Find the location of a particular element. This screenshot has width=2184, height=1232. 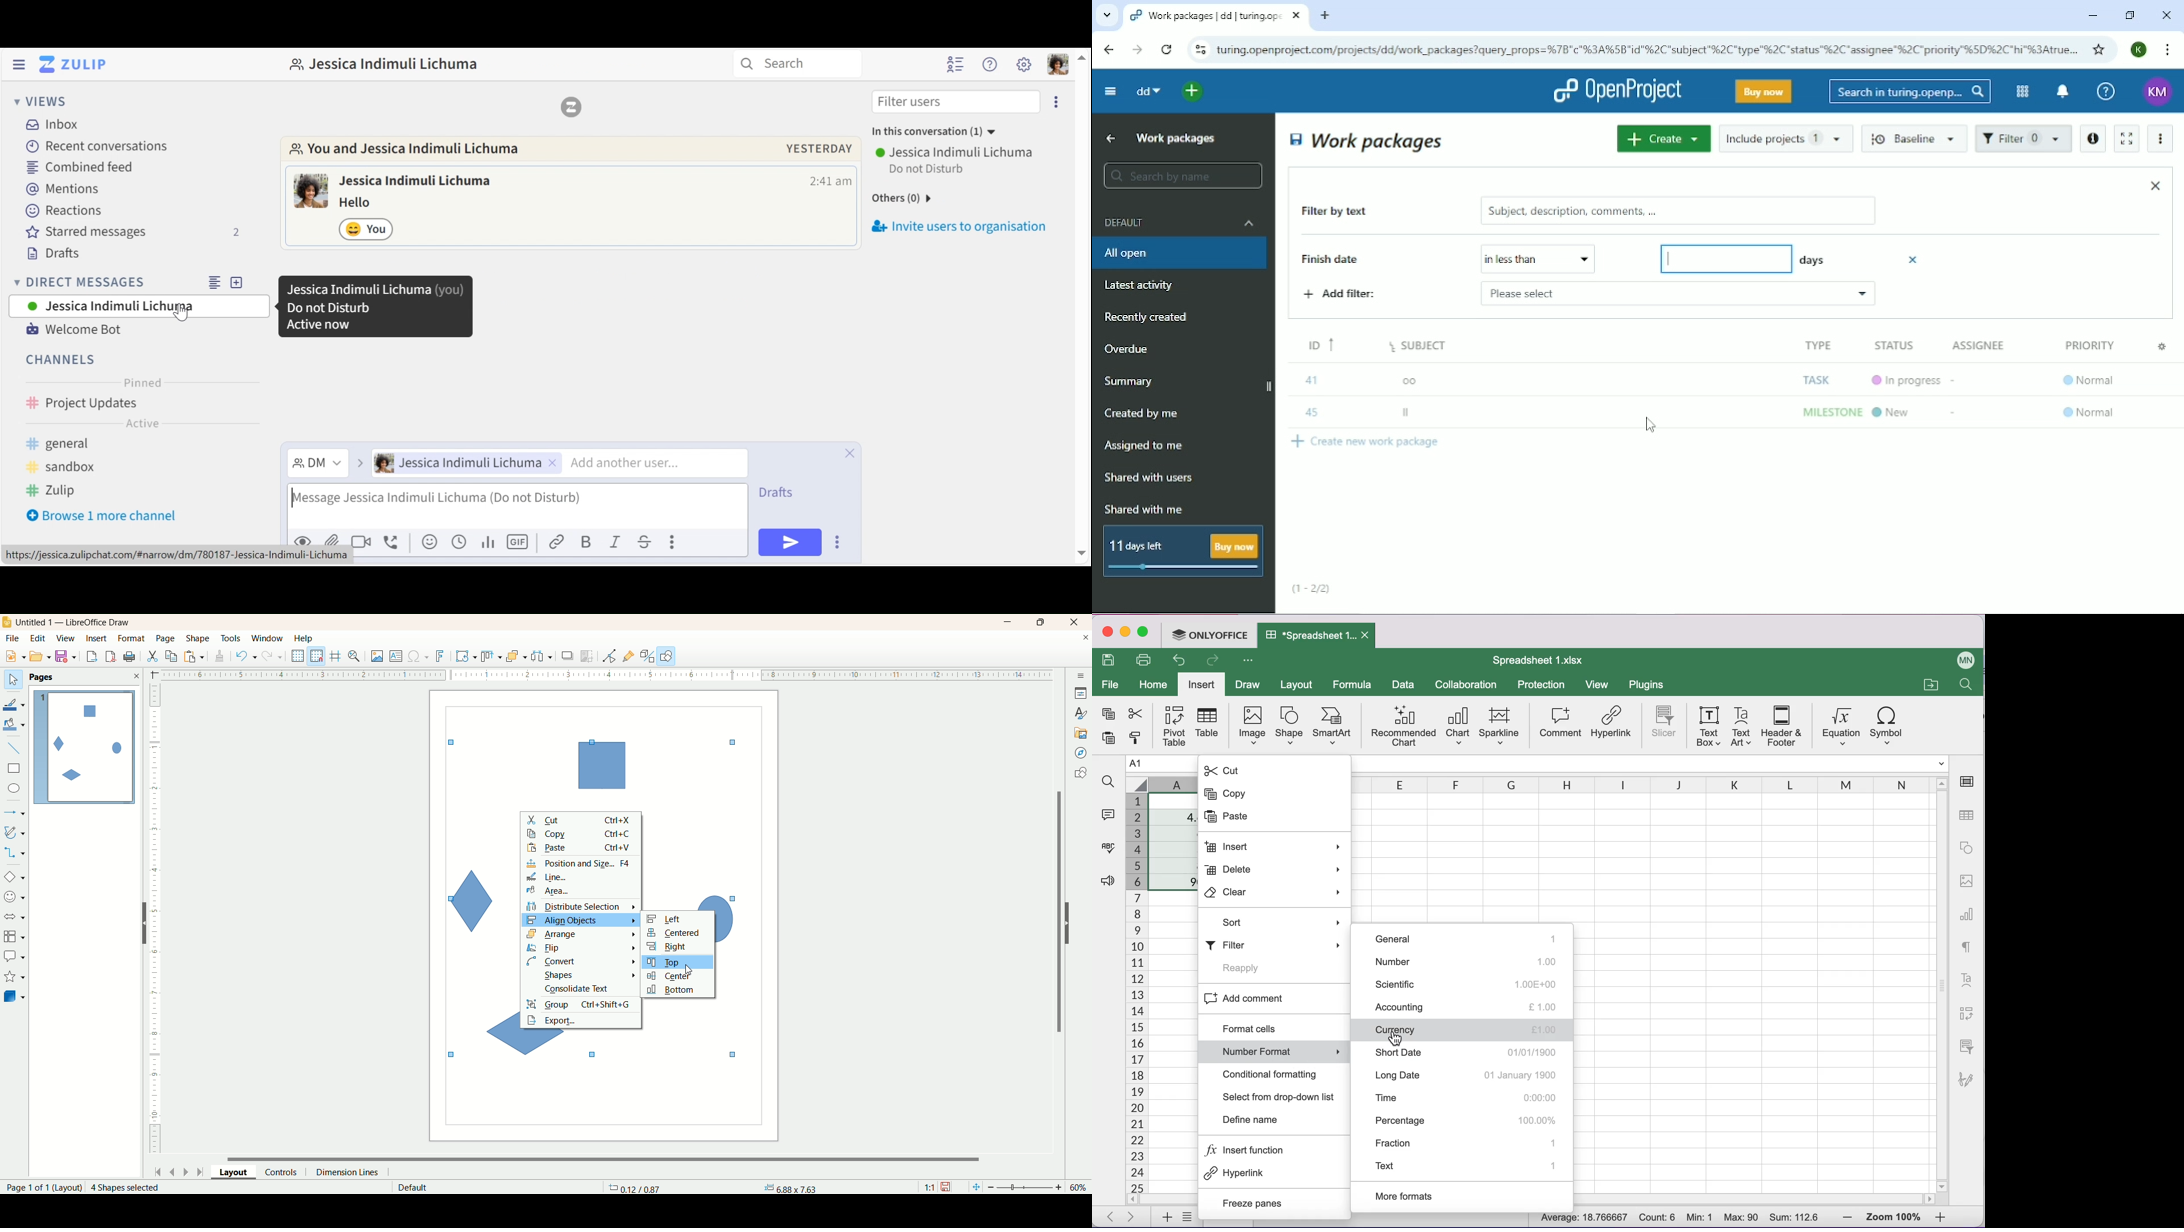

please select is located at coordinates (1627, 294).